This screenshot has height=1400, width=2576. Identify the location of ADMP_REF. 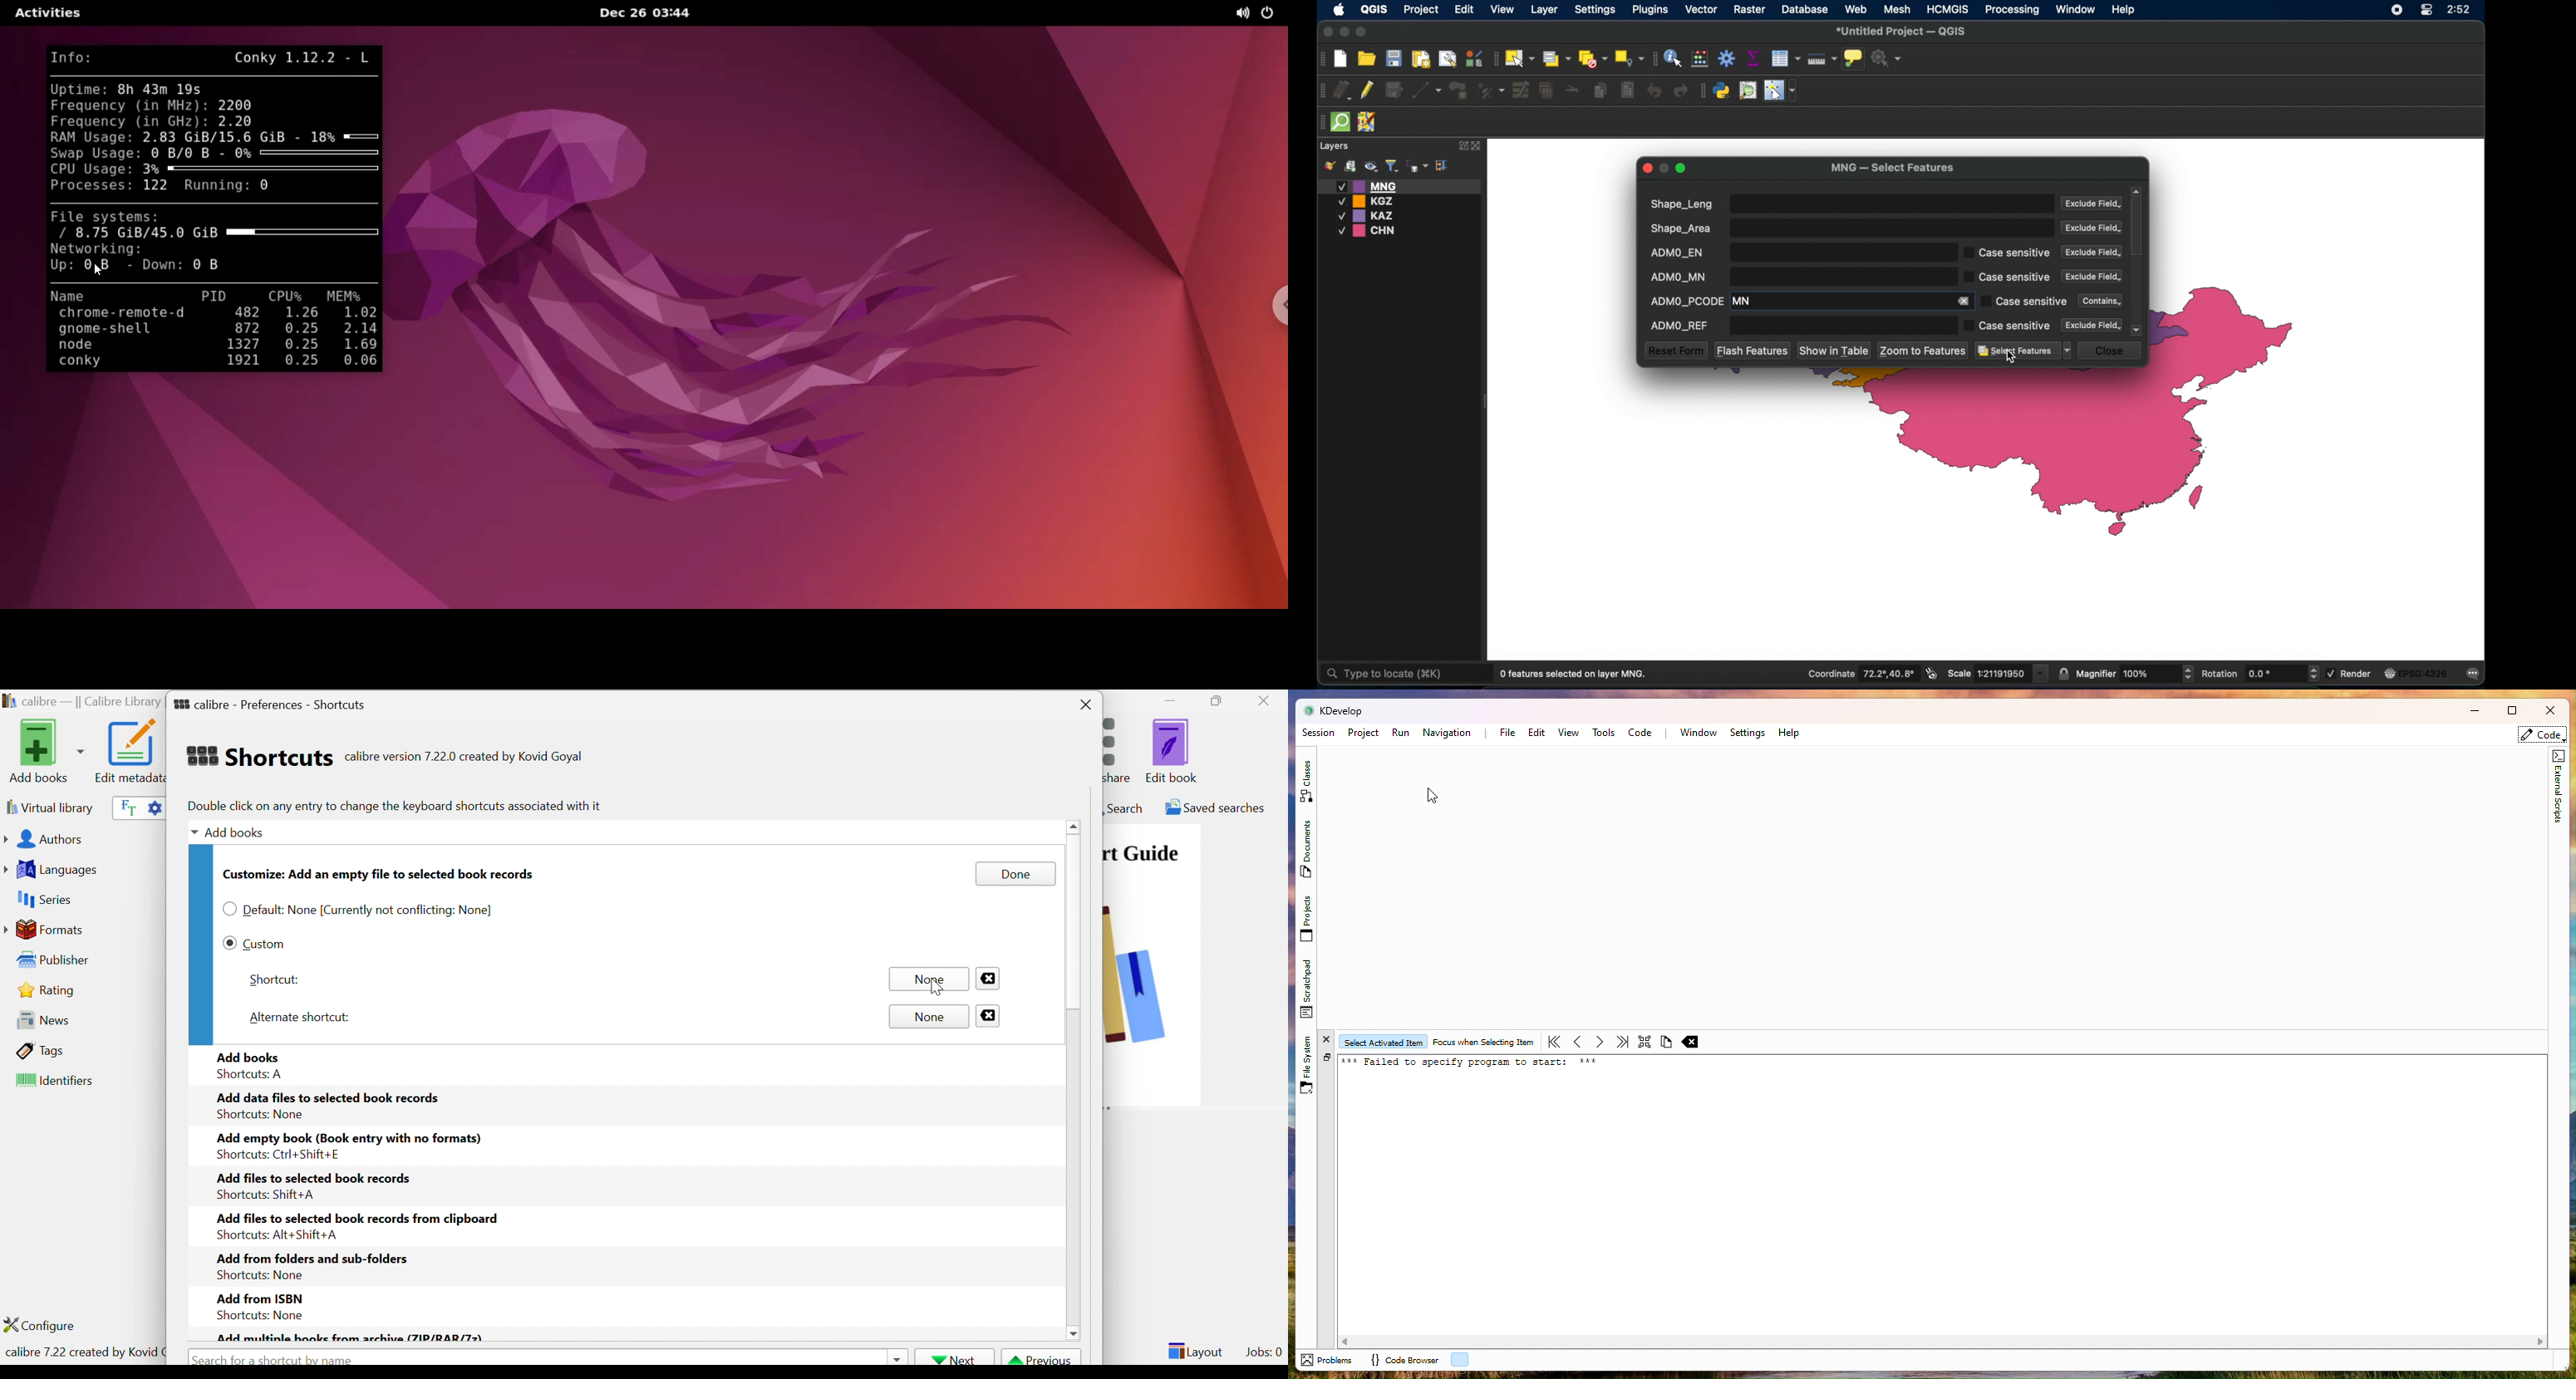
(1798, 325).